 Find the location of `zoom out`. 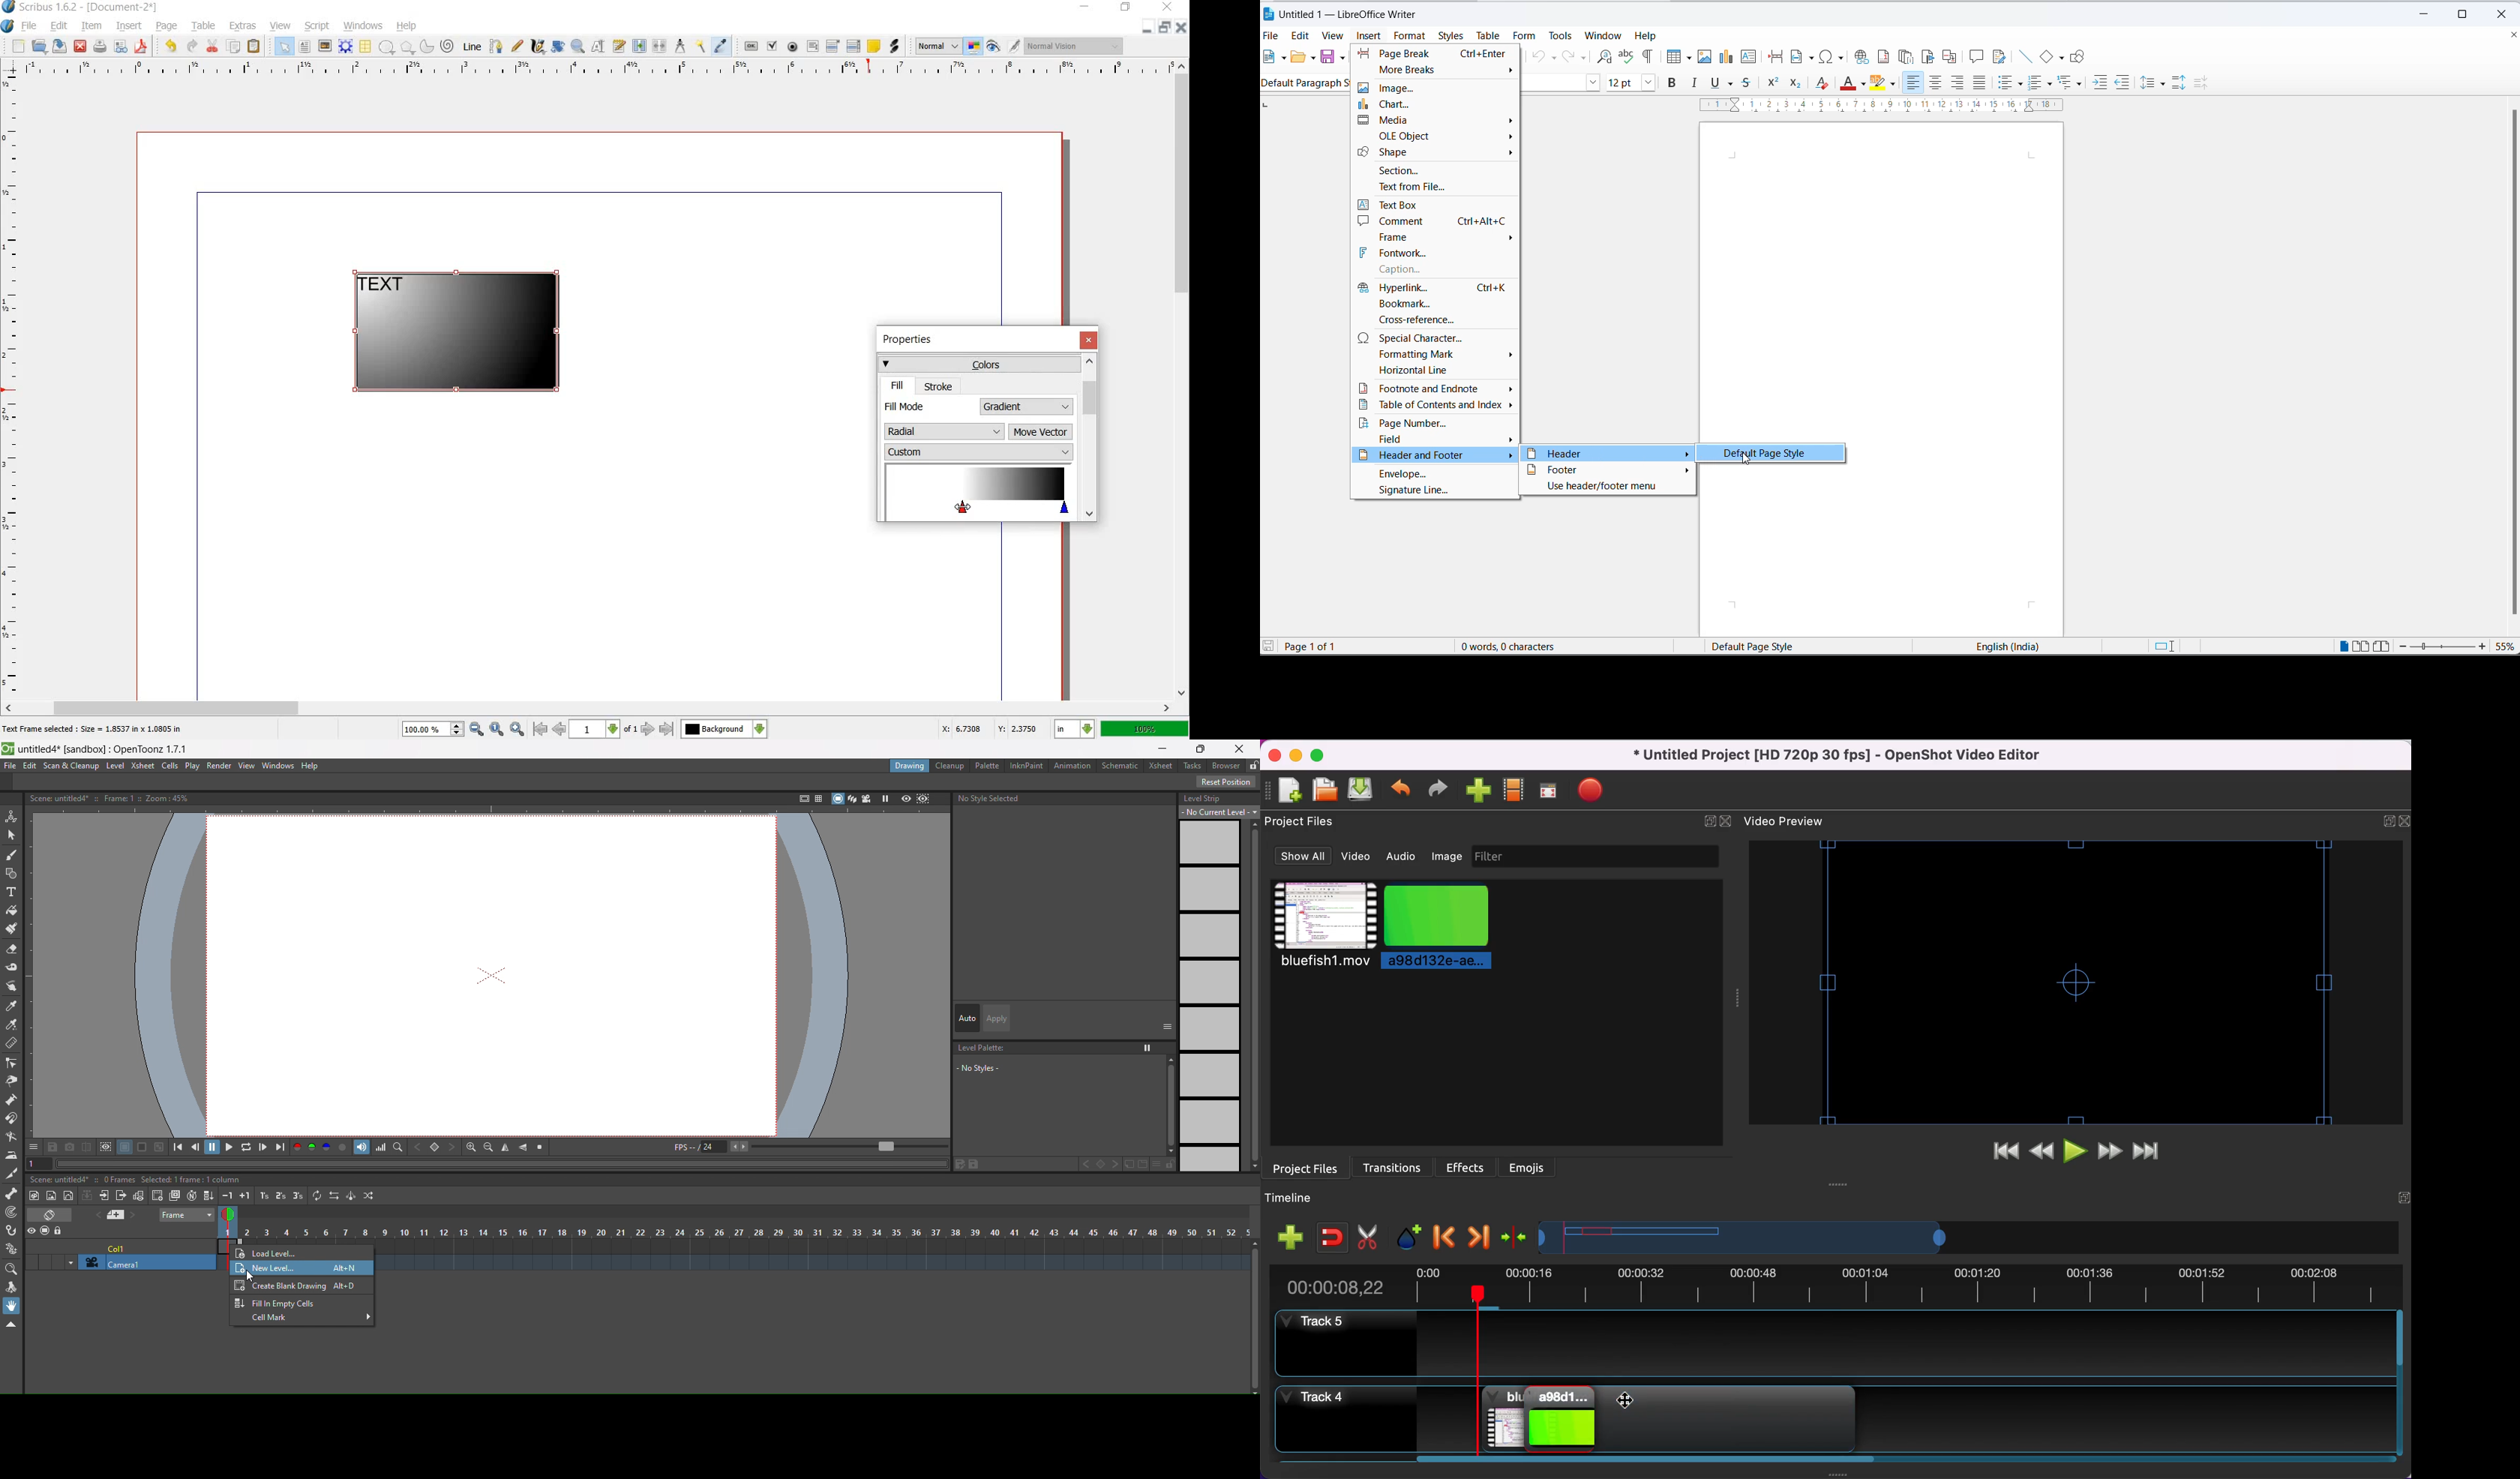

zoom out is located at coordinates (477, 730).